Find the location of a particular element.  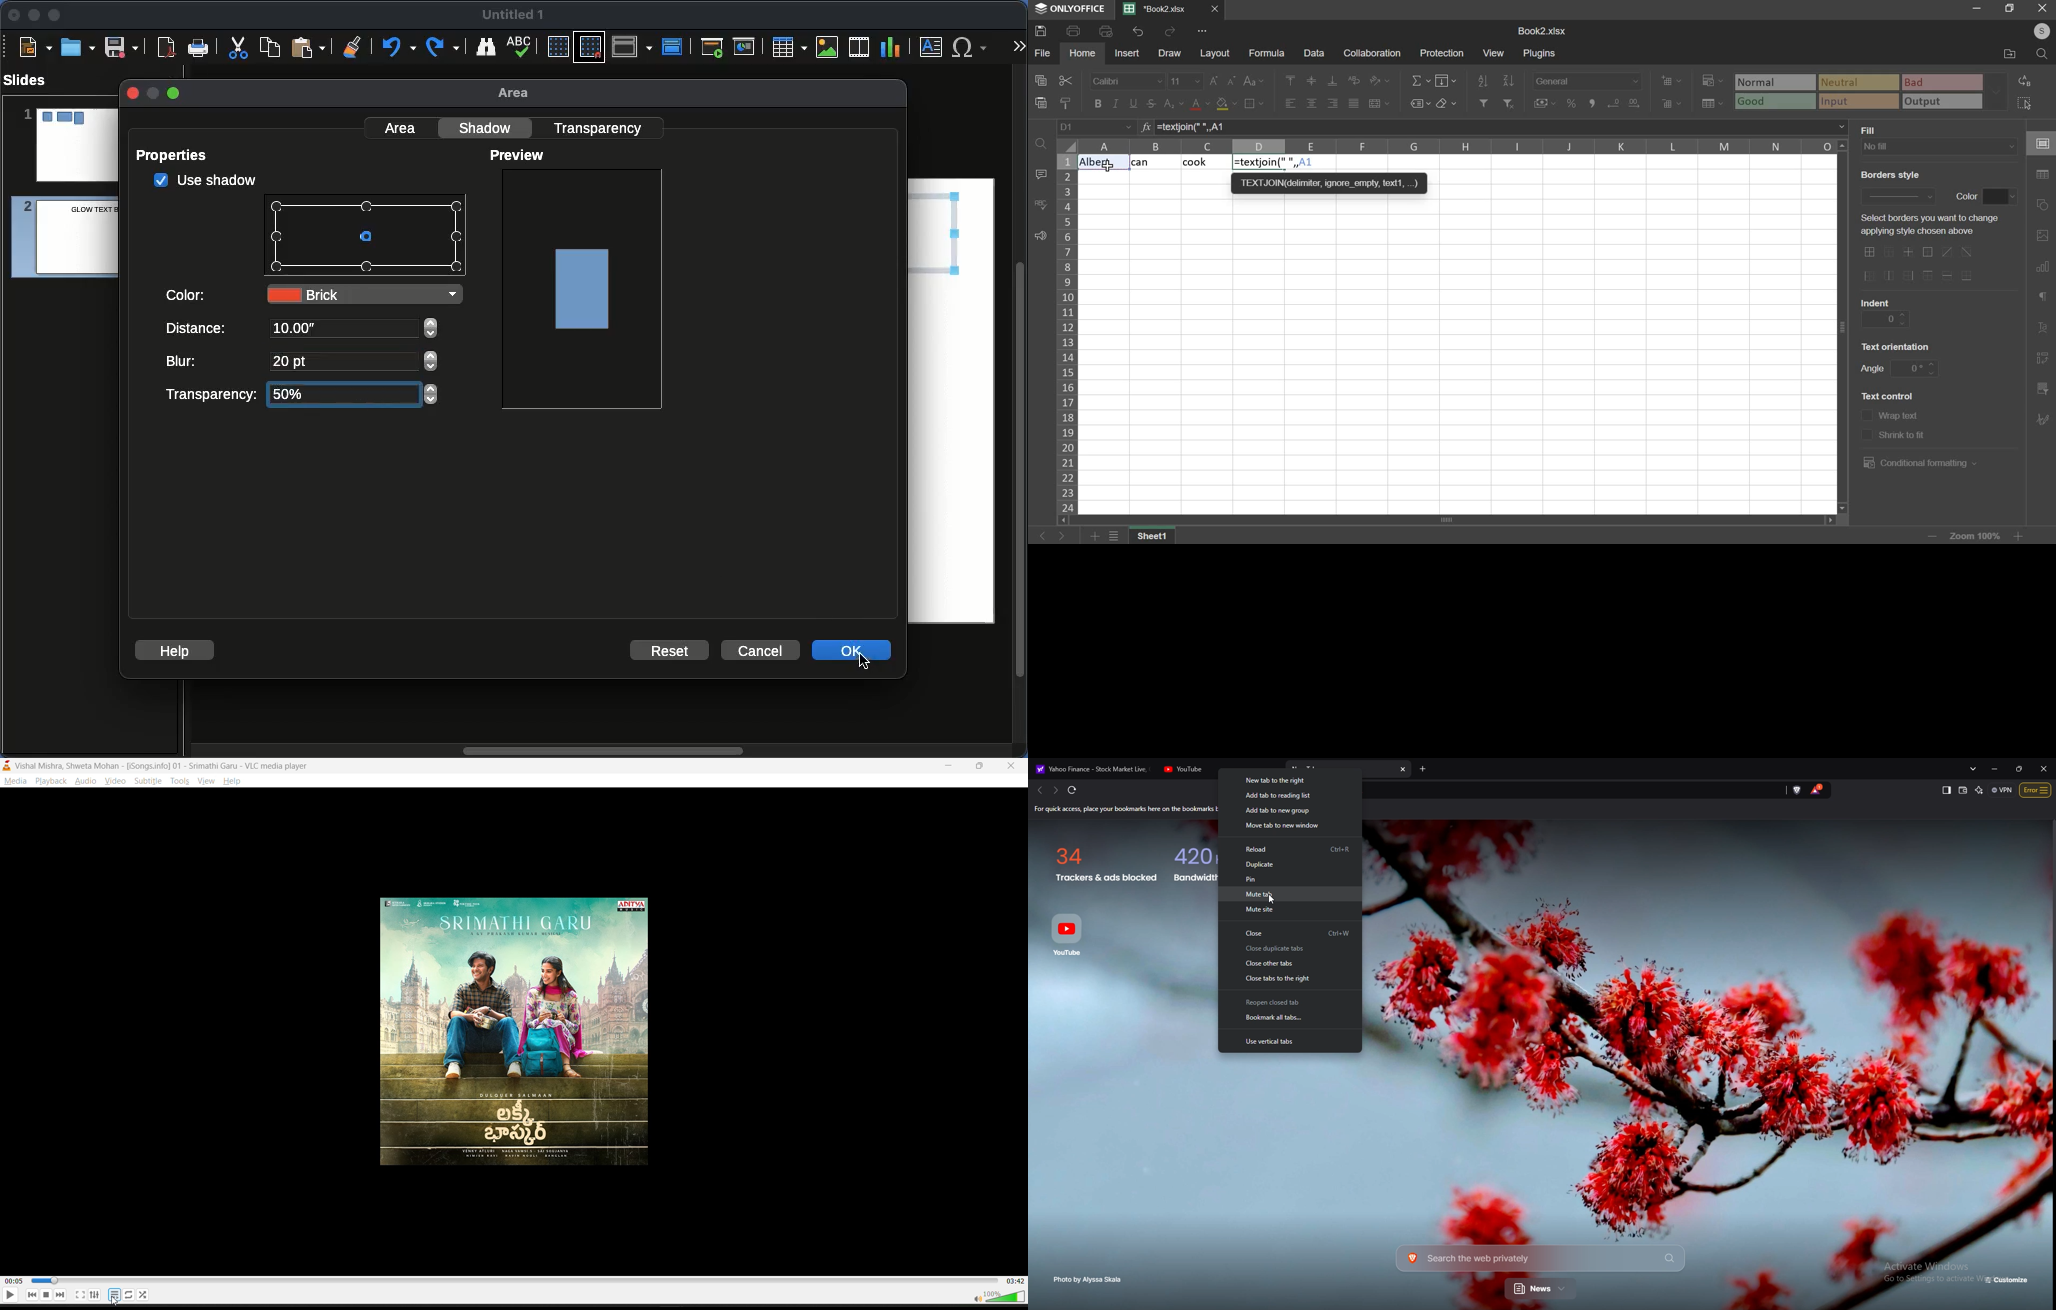

spelling is located at coordinates (1040, 205).